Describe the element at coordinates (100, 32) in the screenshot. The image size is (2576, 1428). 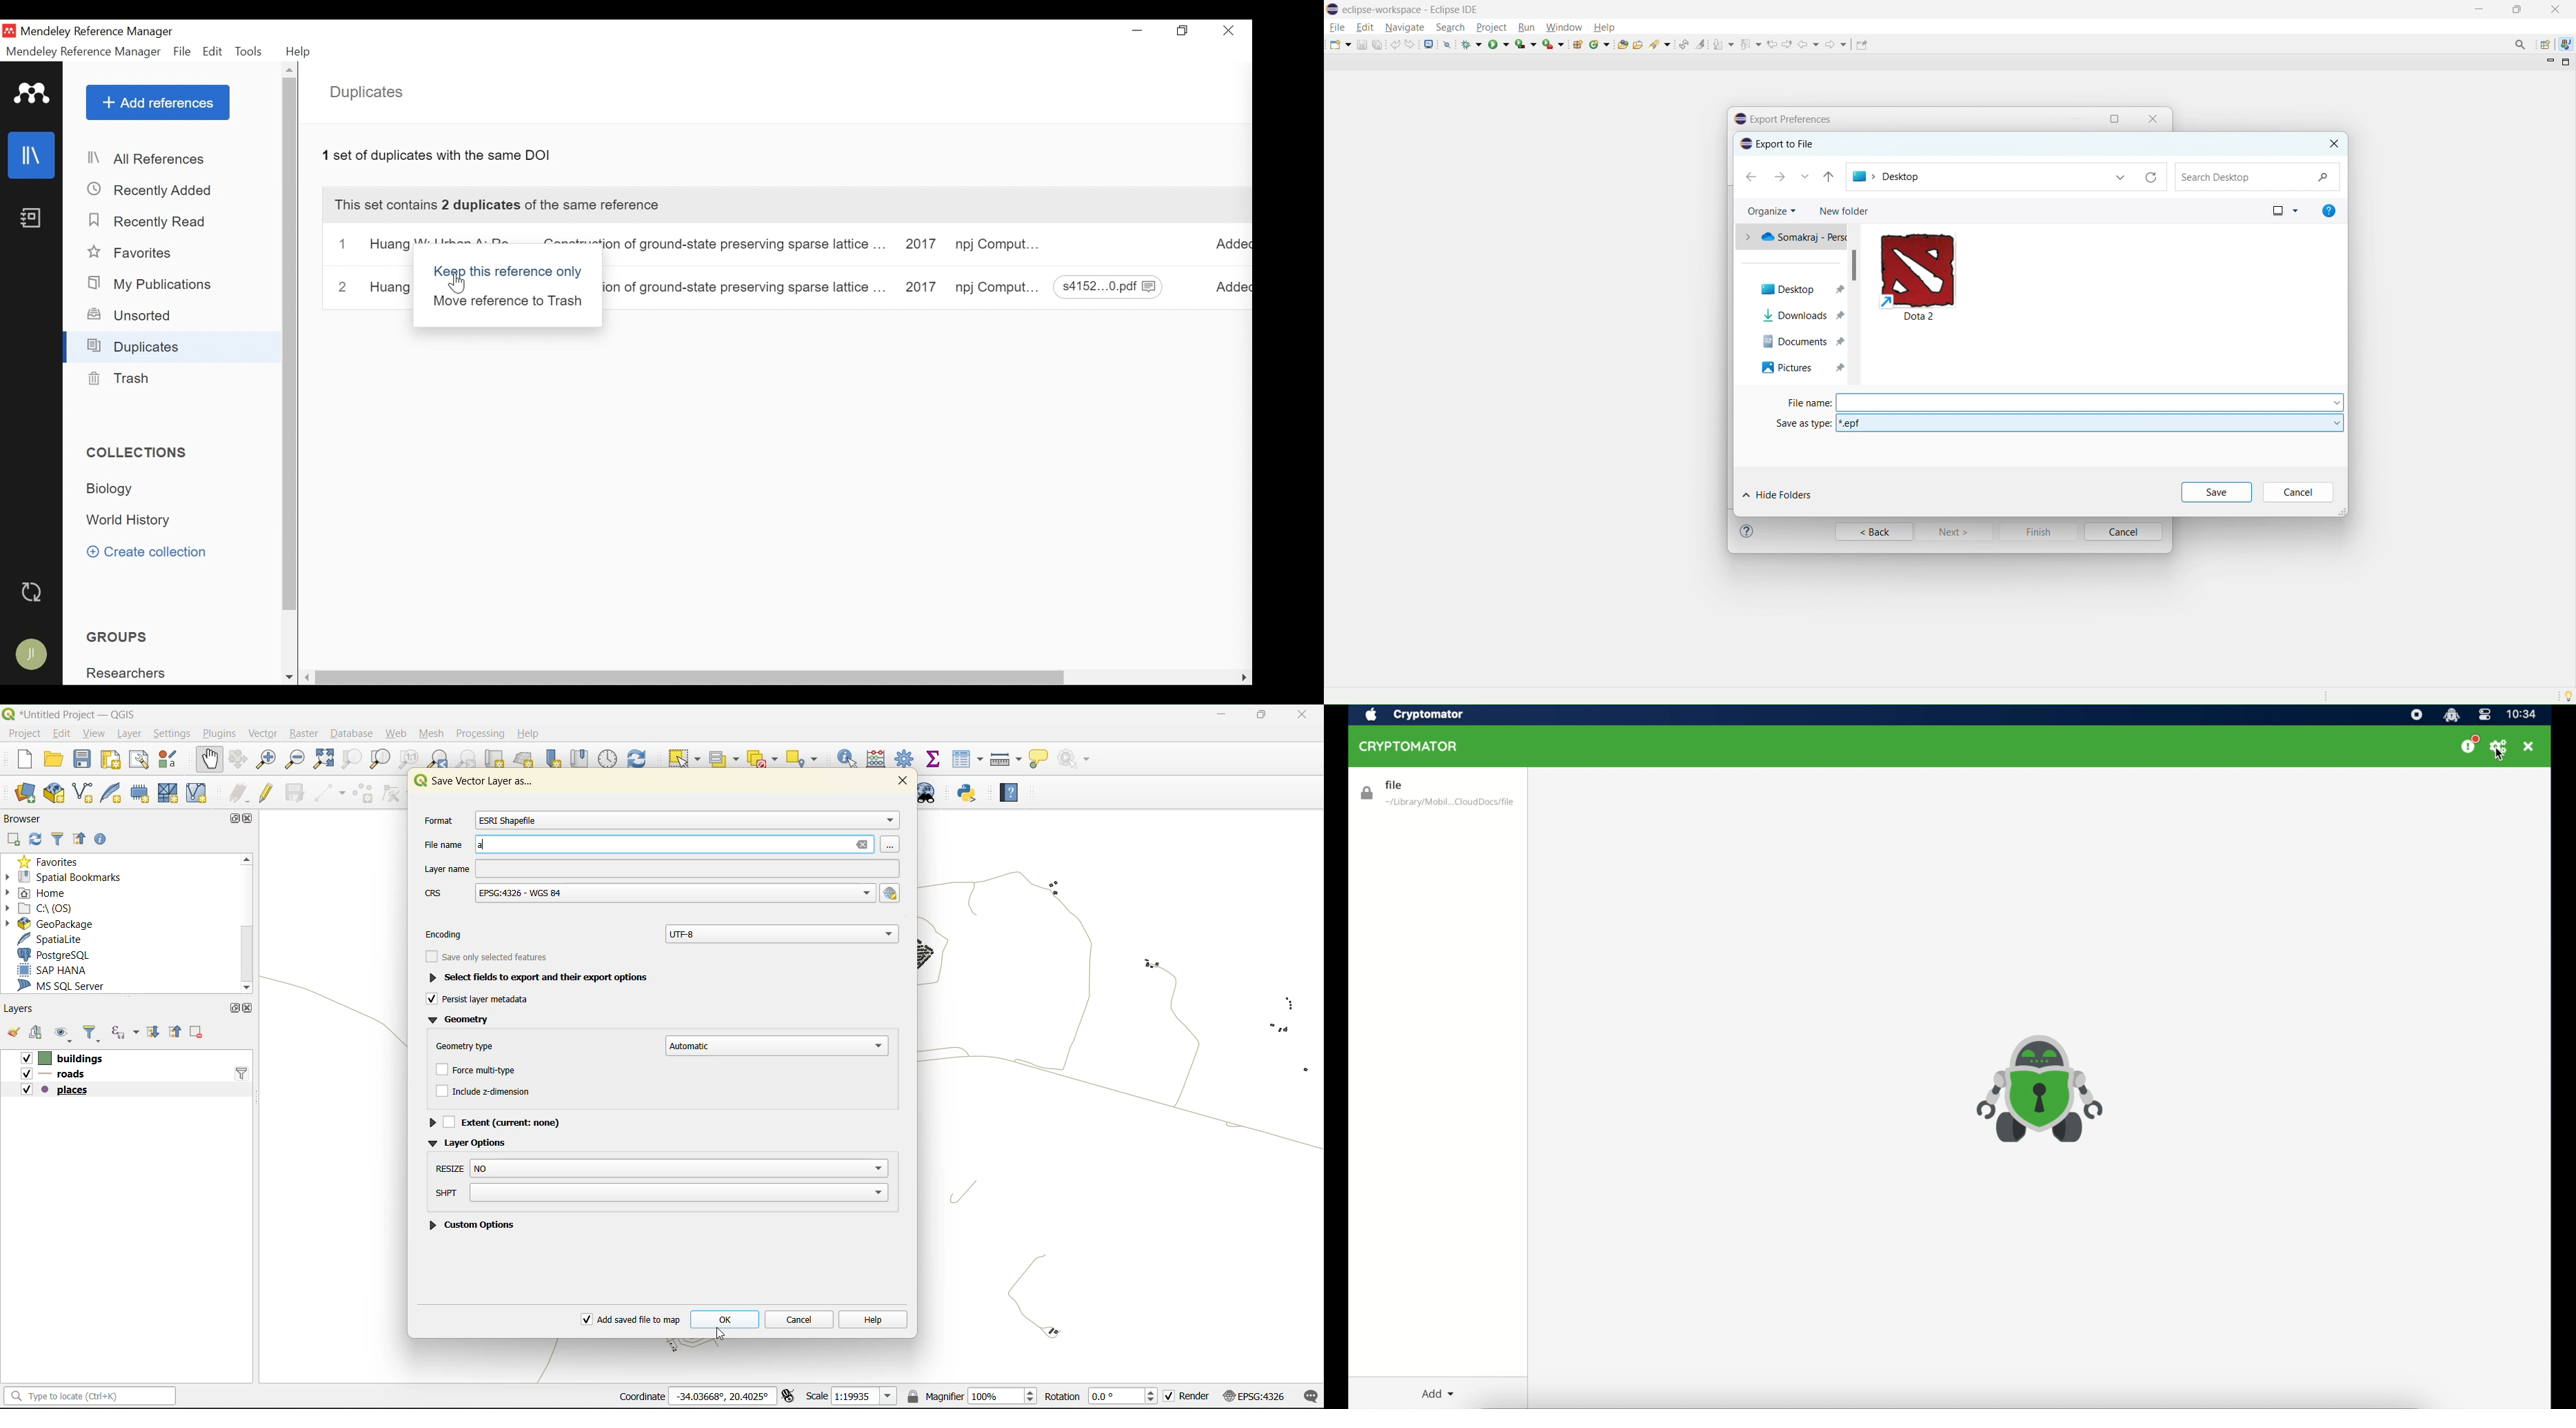
I see `Mendeley Reference Manager` at that location.